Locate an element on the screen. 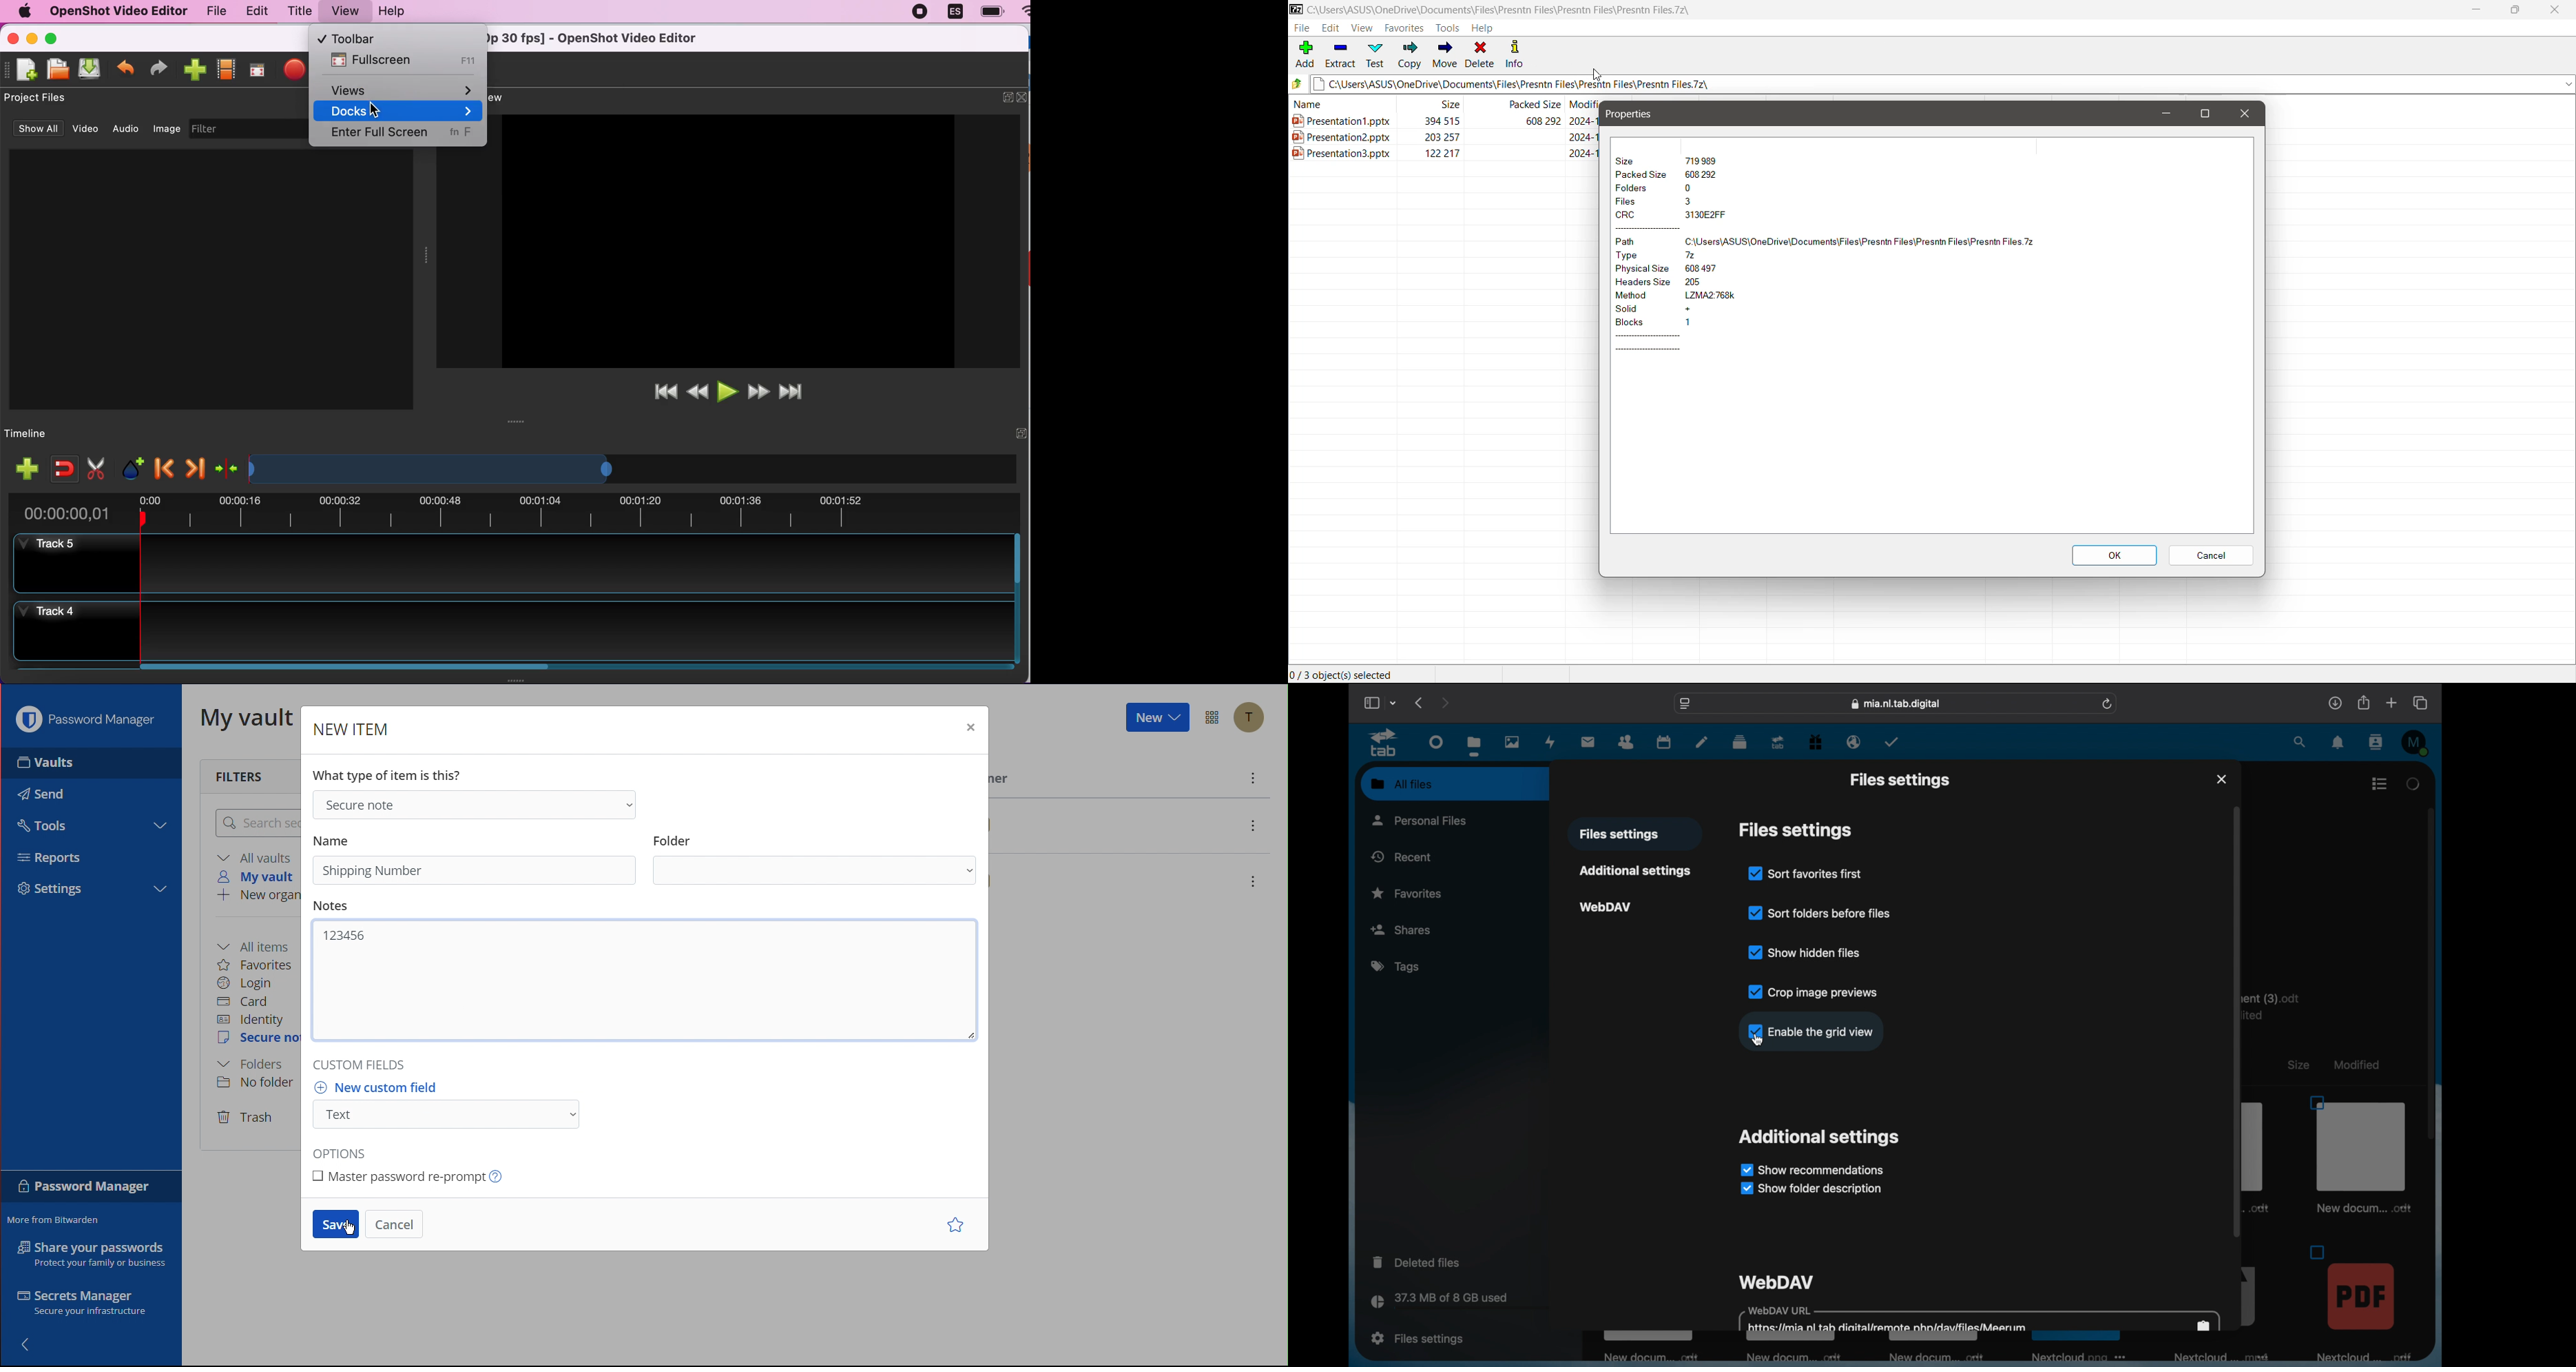 The height and width of the screenshot is (1372, 2576). activity is located at coordinates (1551, 742).